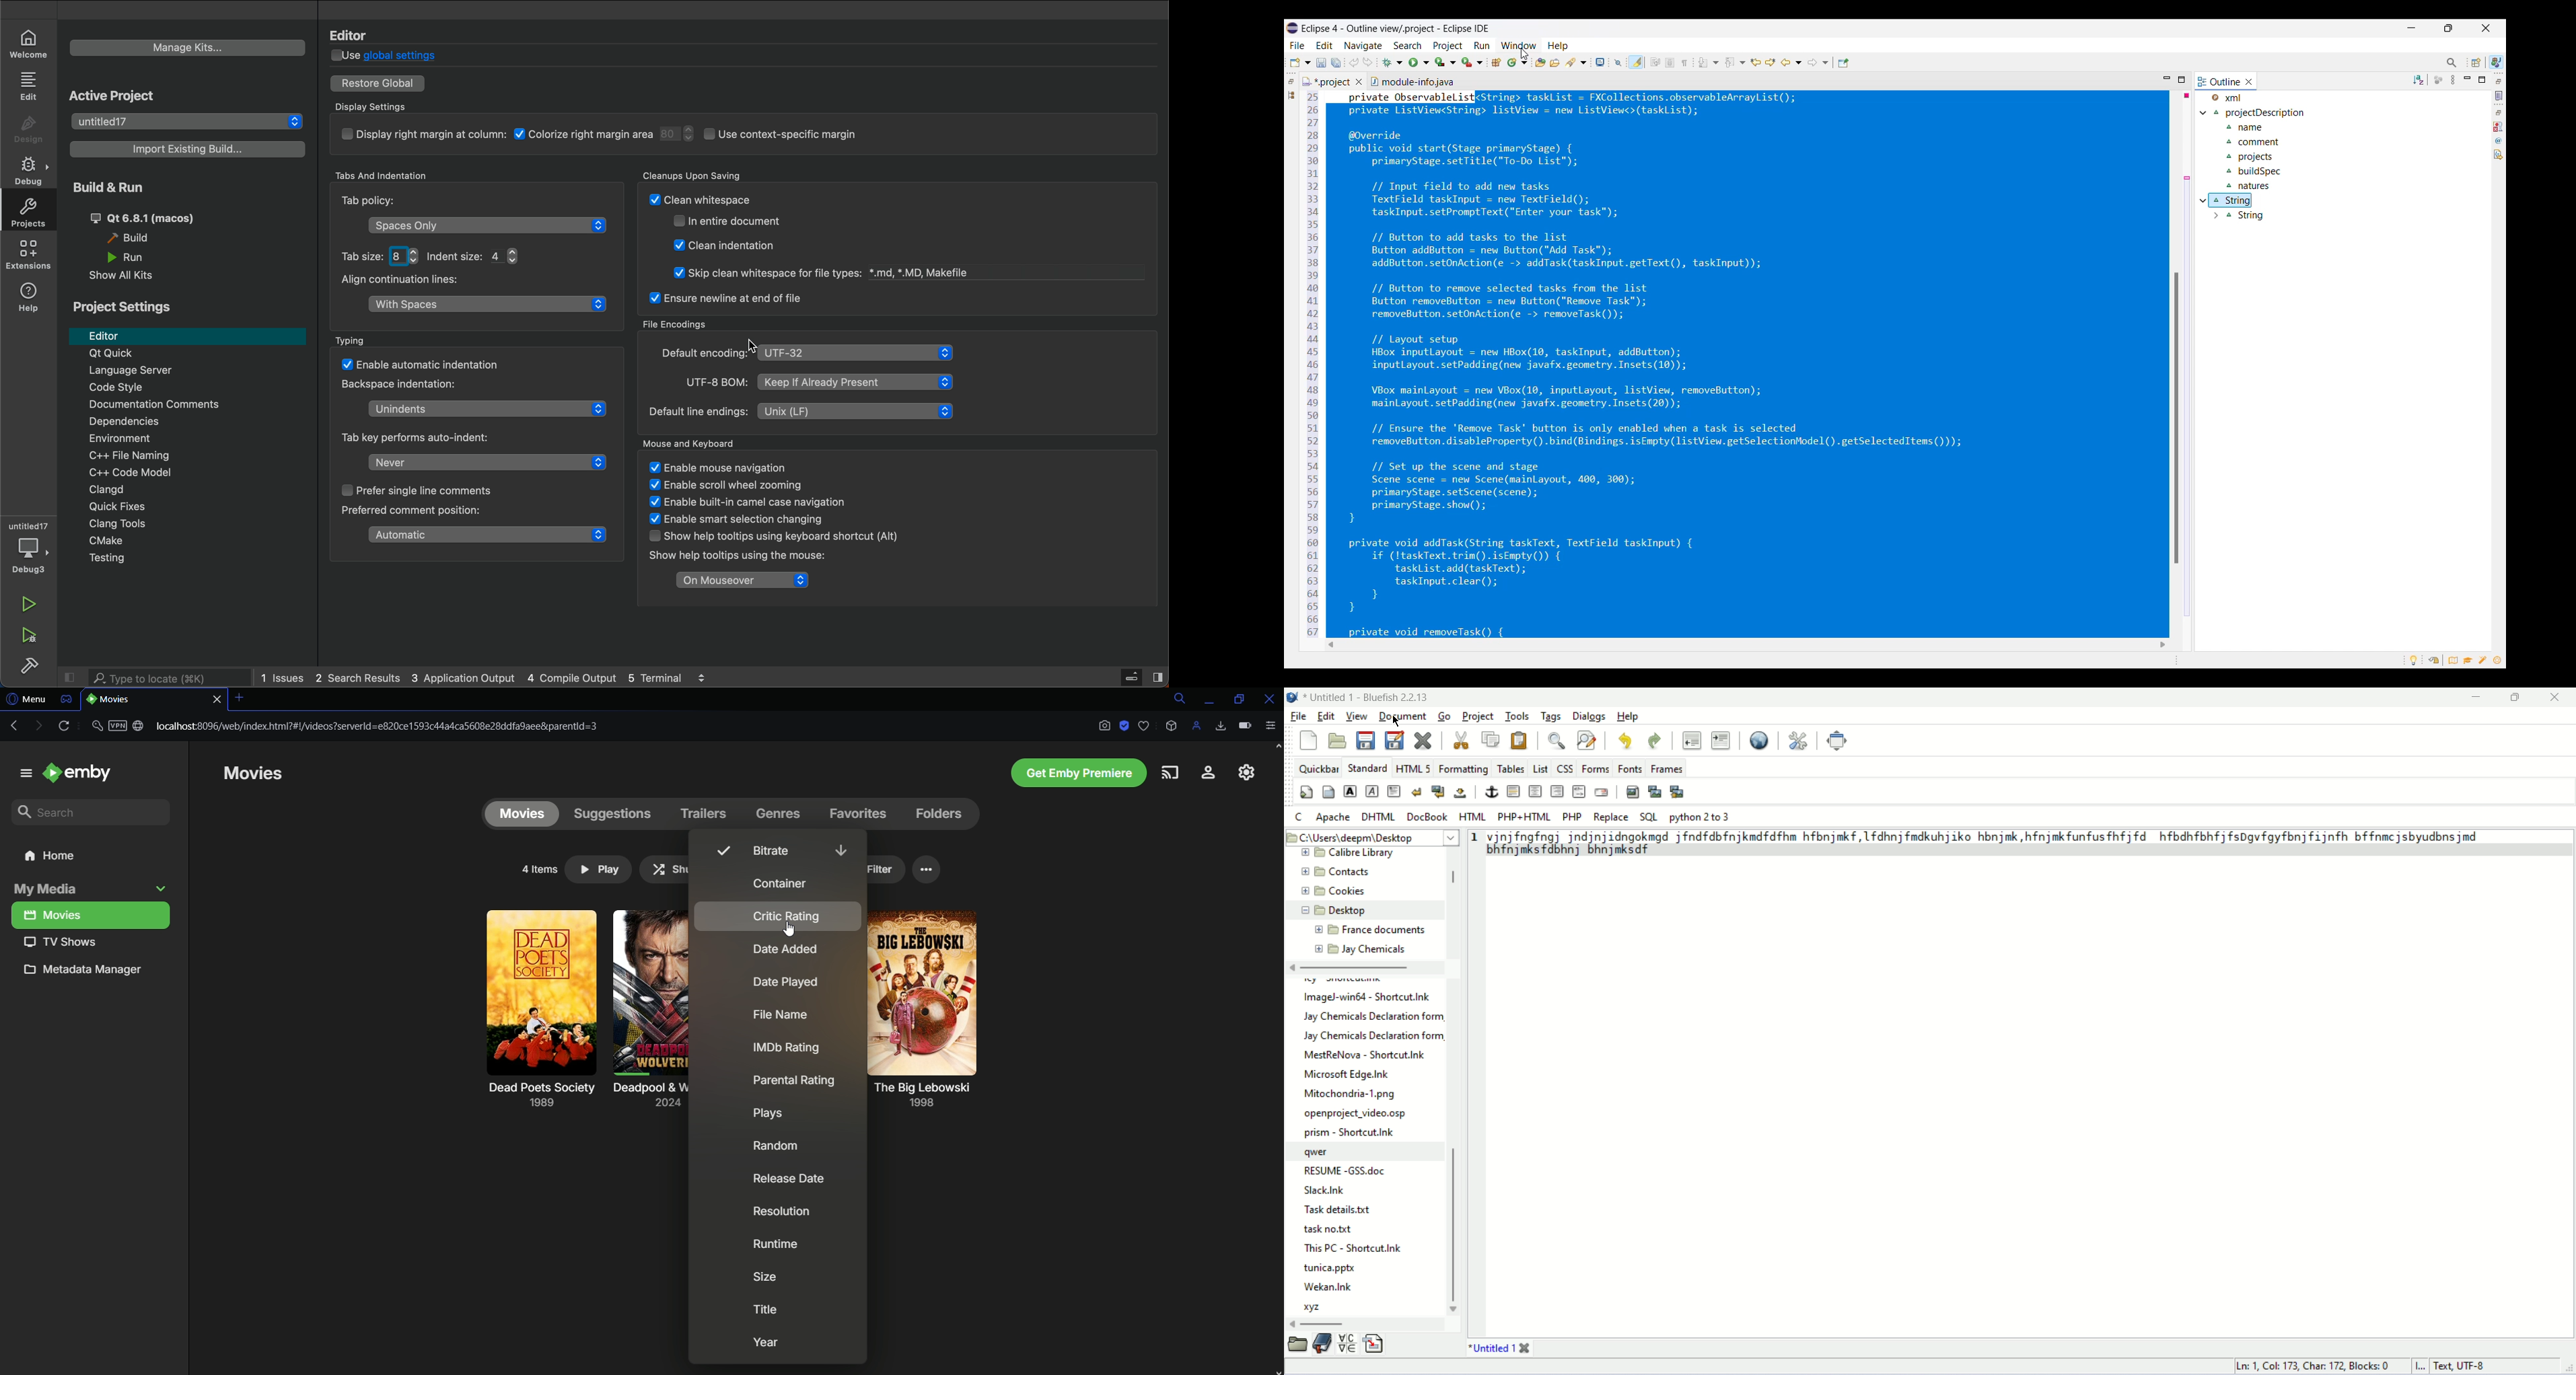 The height and width of the screenshot is (1400, 2576). I want to click on Quick Fixes, so click(175, 507).